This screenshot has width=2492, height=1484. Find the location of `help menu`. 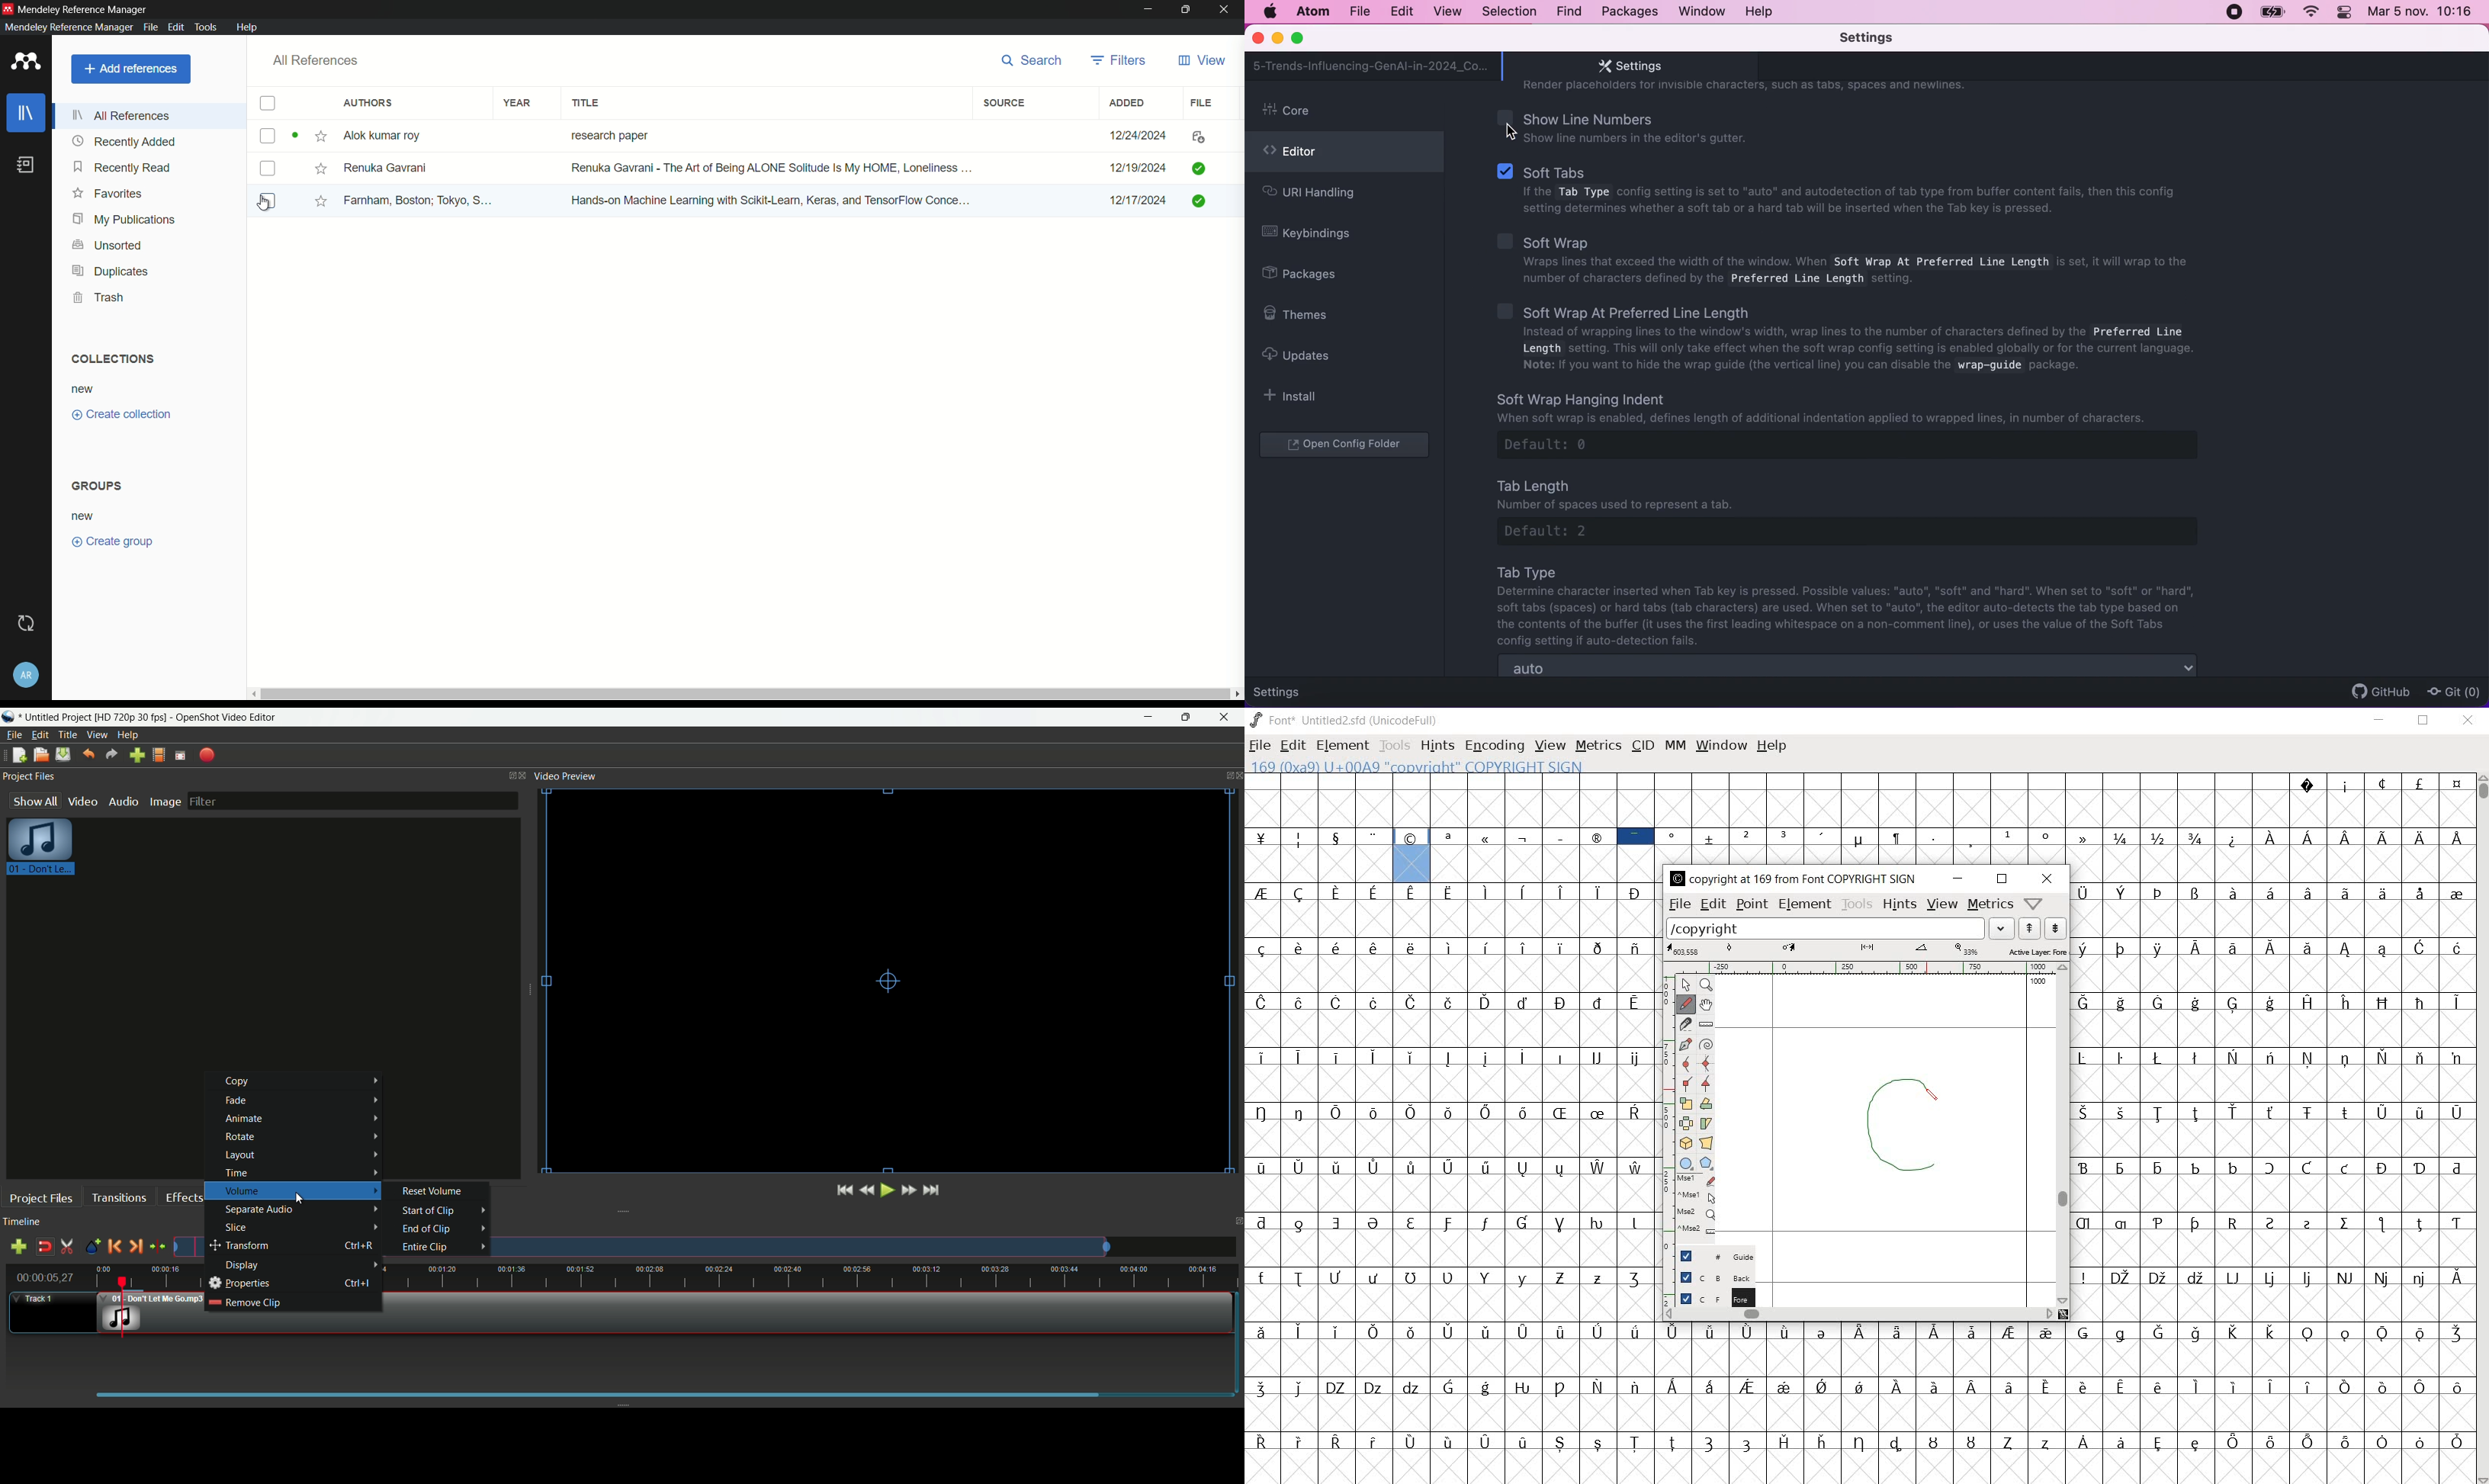

help menu is located at coordinates (128, 735).